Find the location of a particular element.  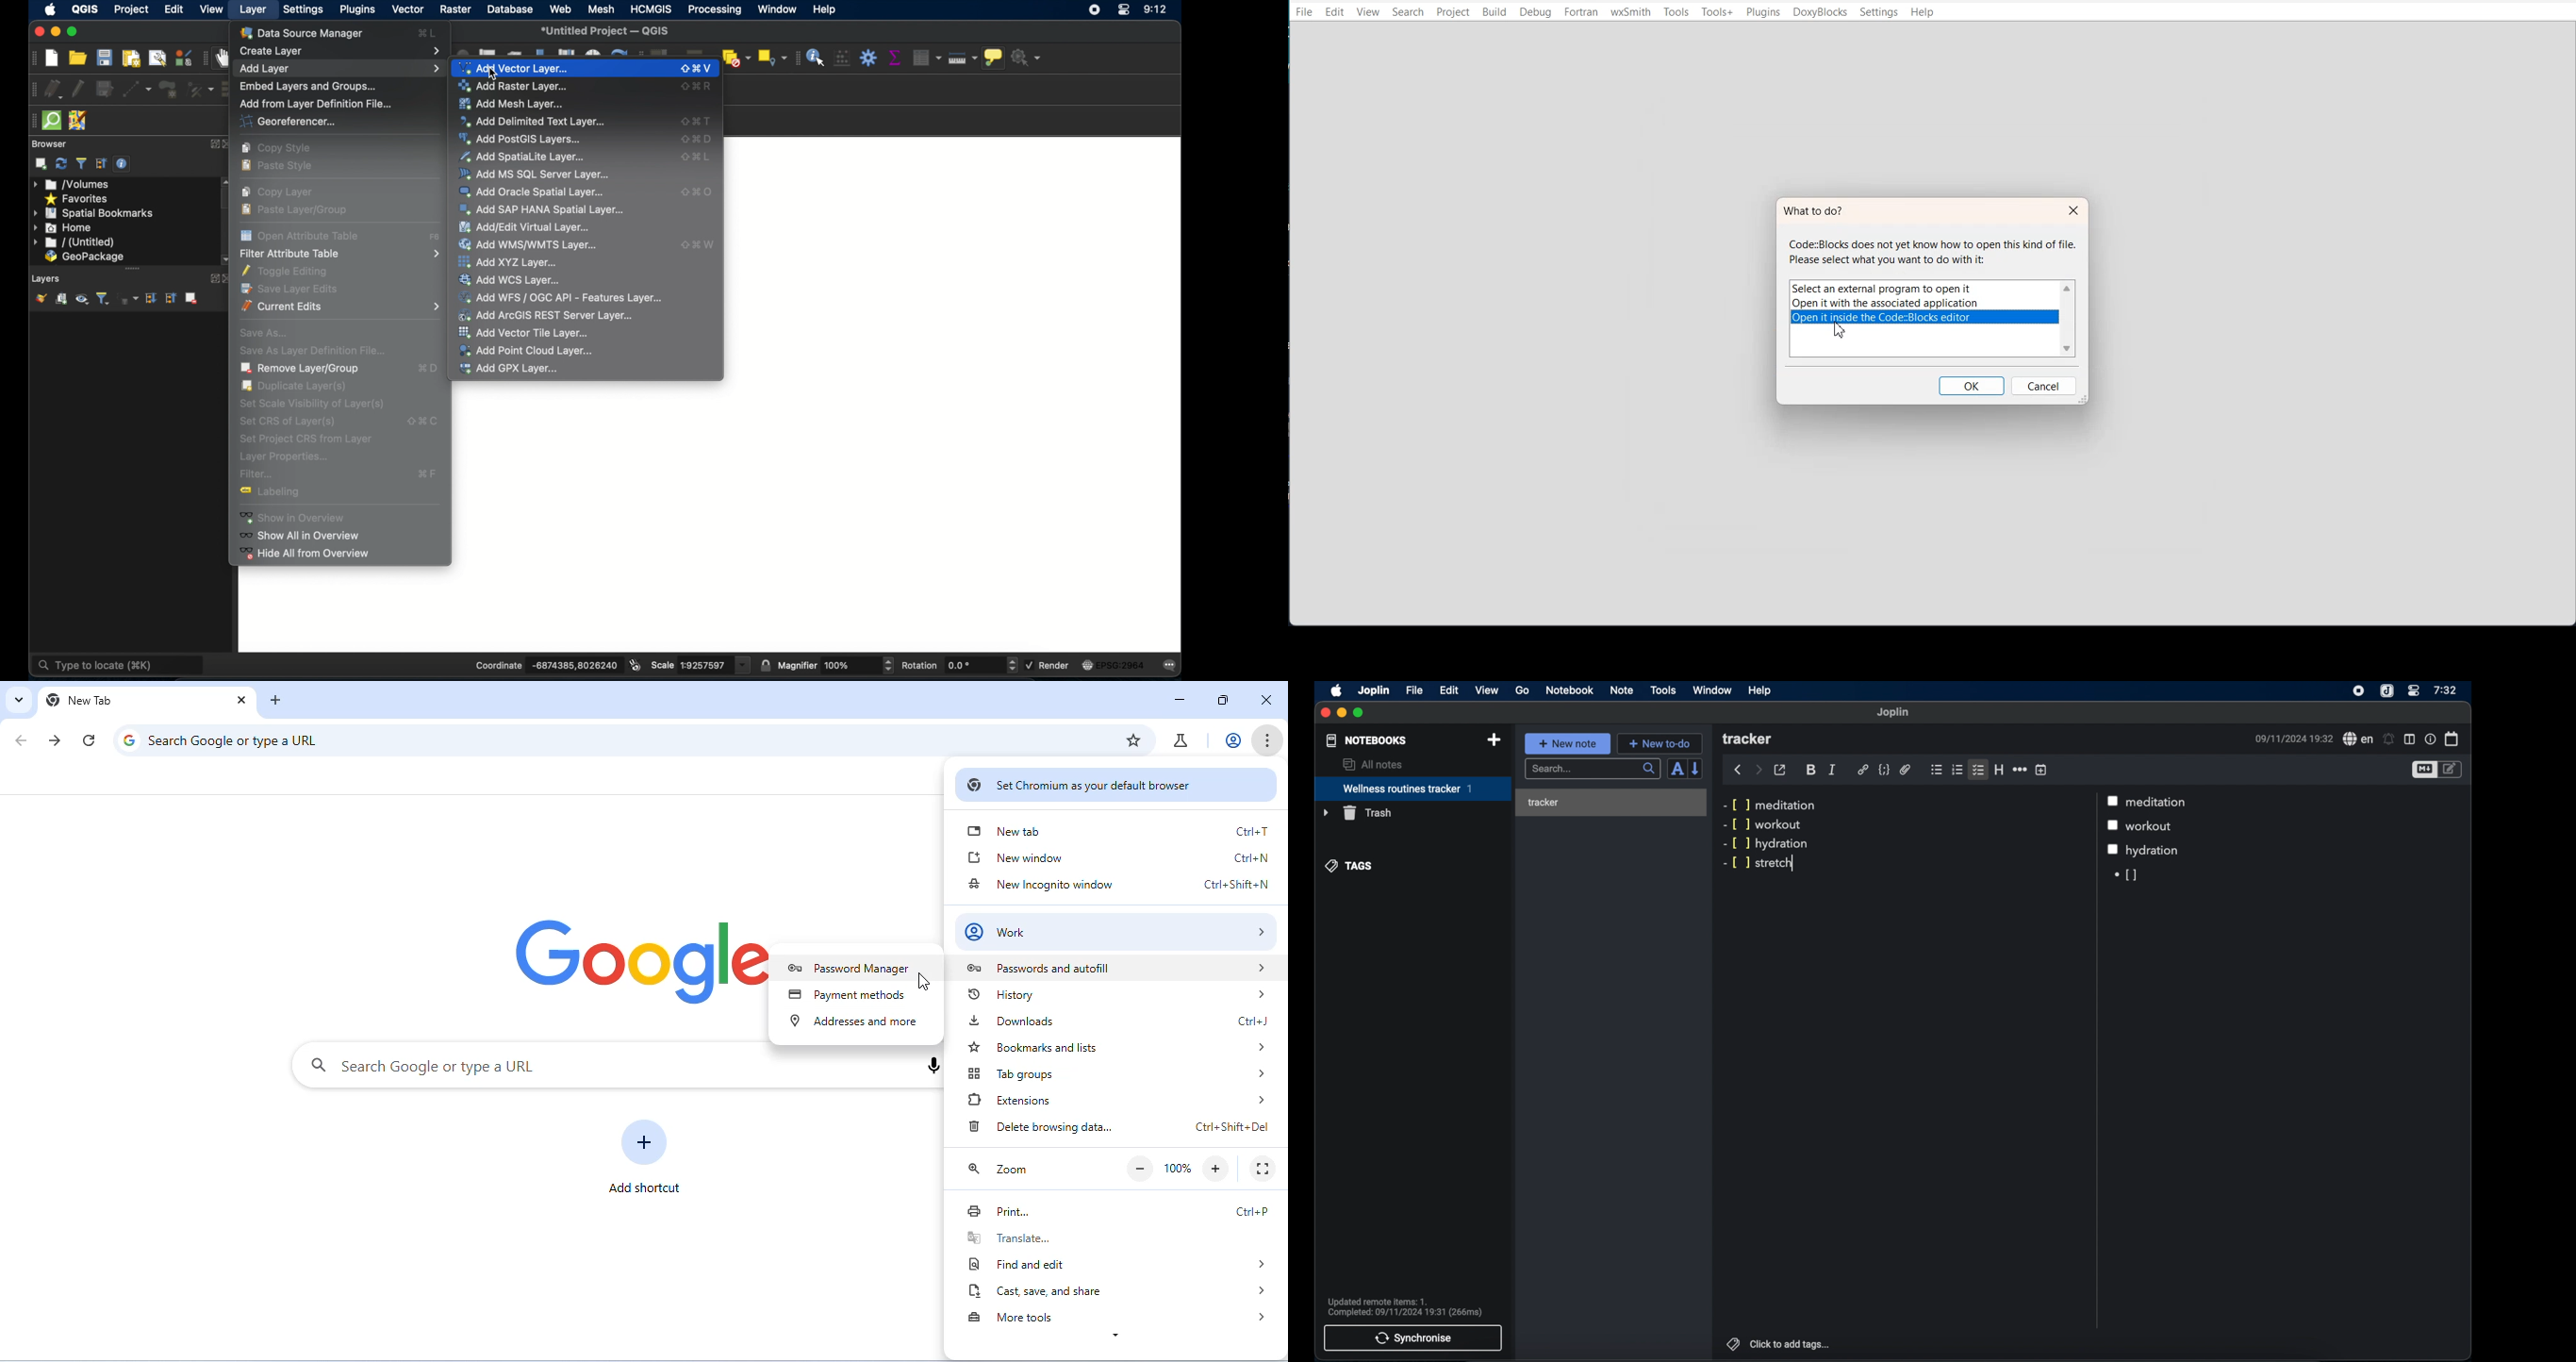

tracker is located at coordinates (1611, 802).